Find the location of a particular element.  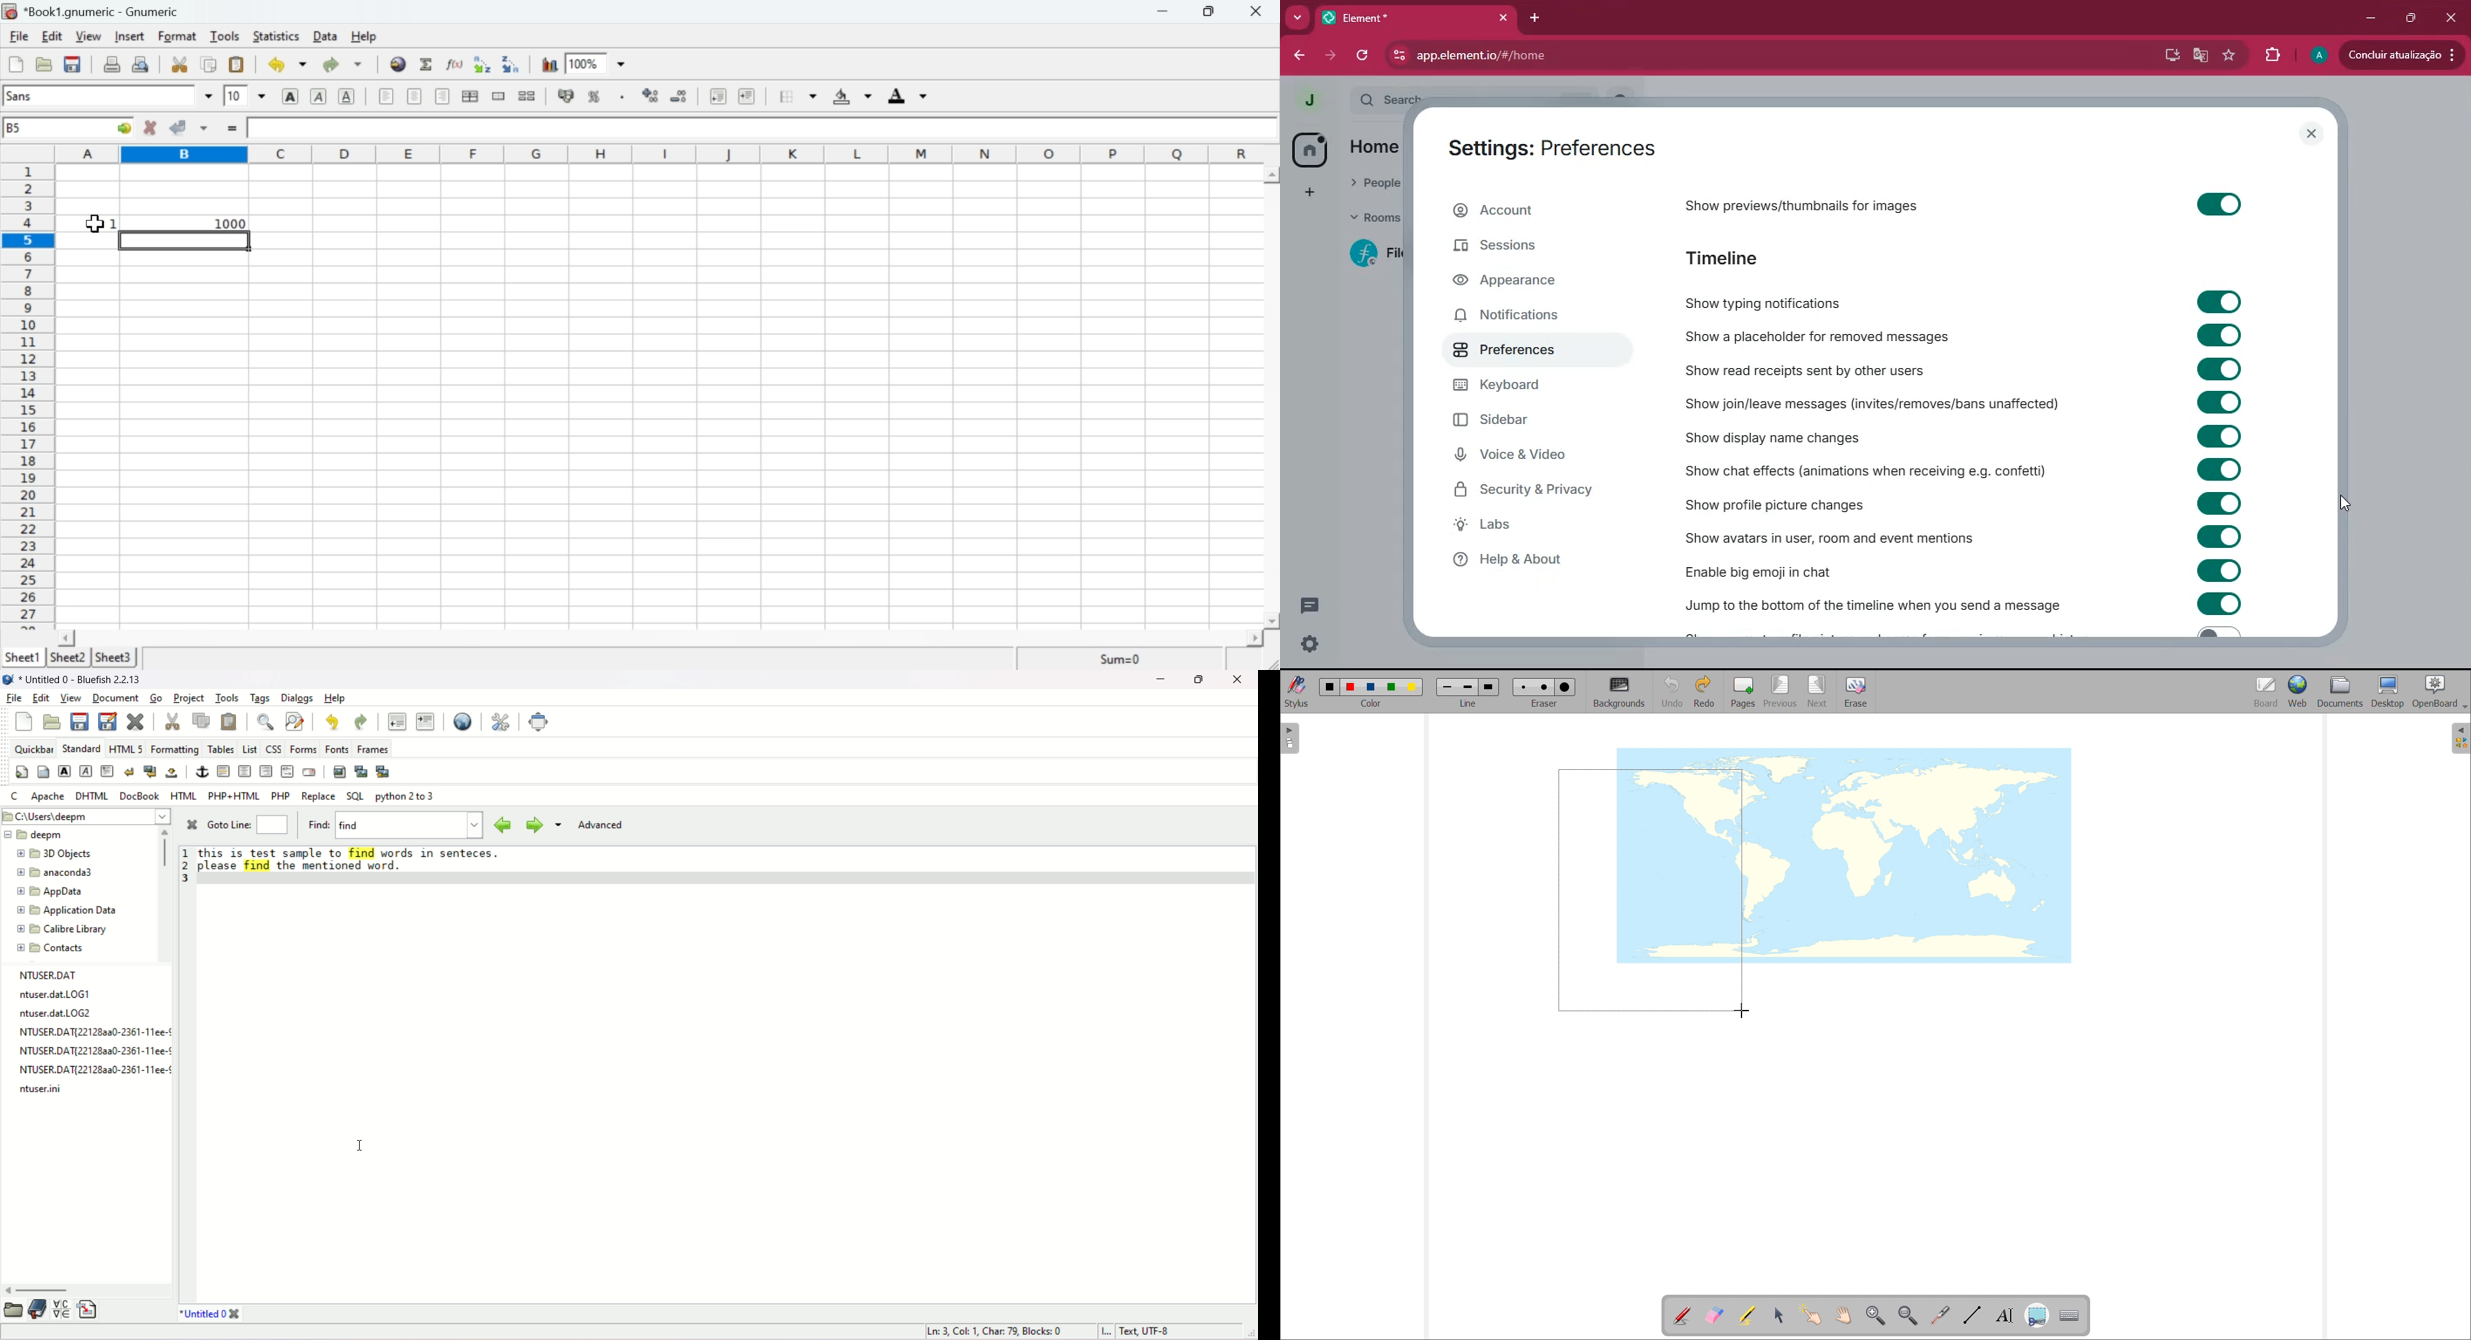

advanced find and replace is located at coordinates (294, 720).